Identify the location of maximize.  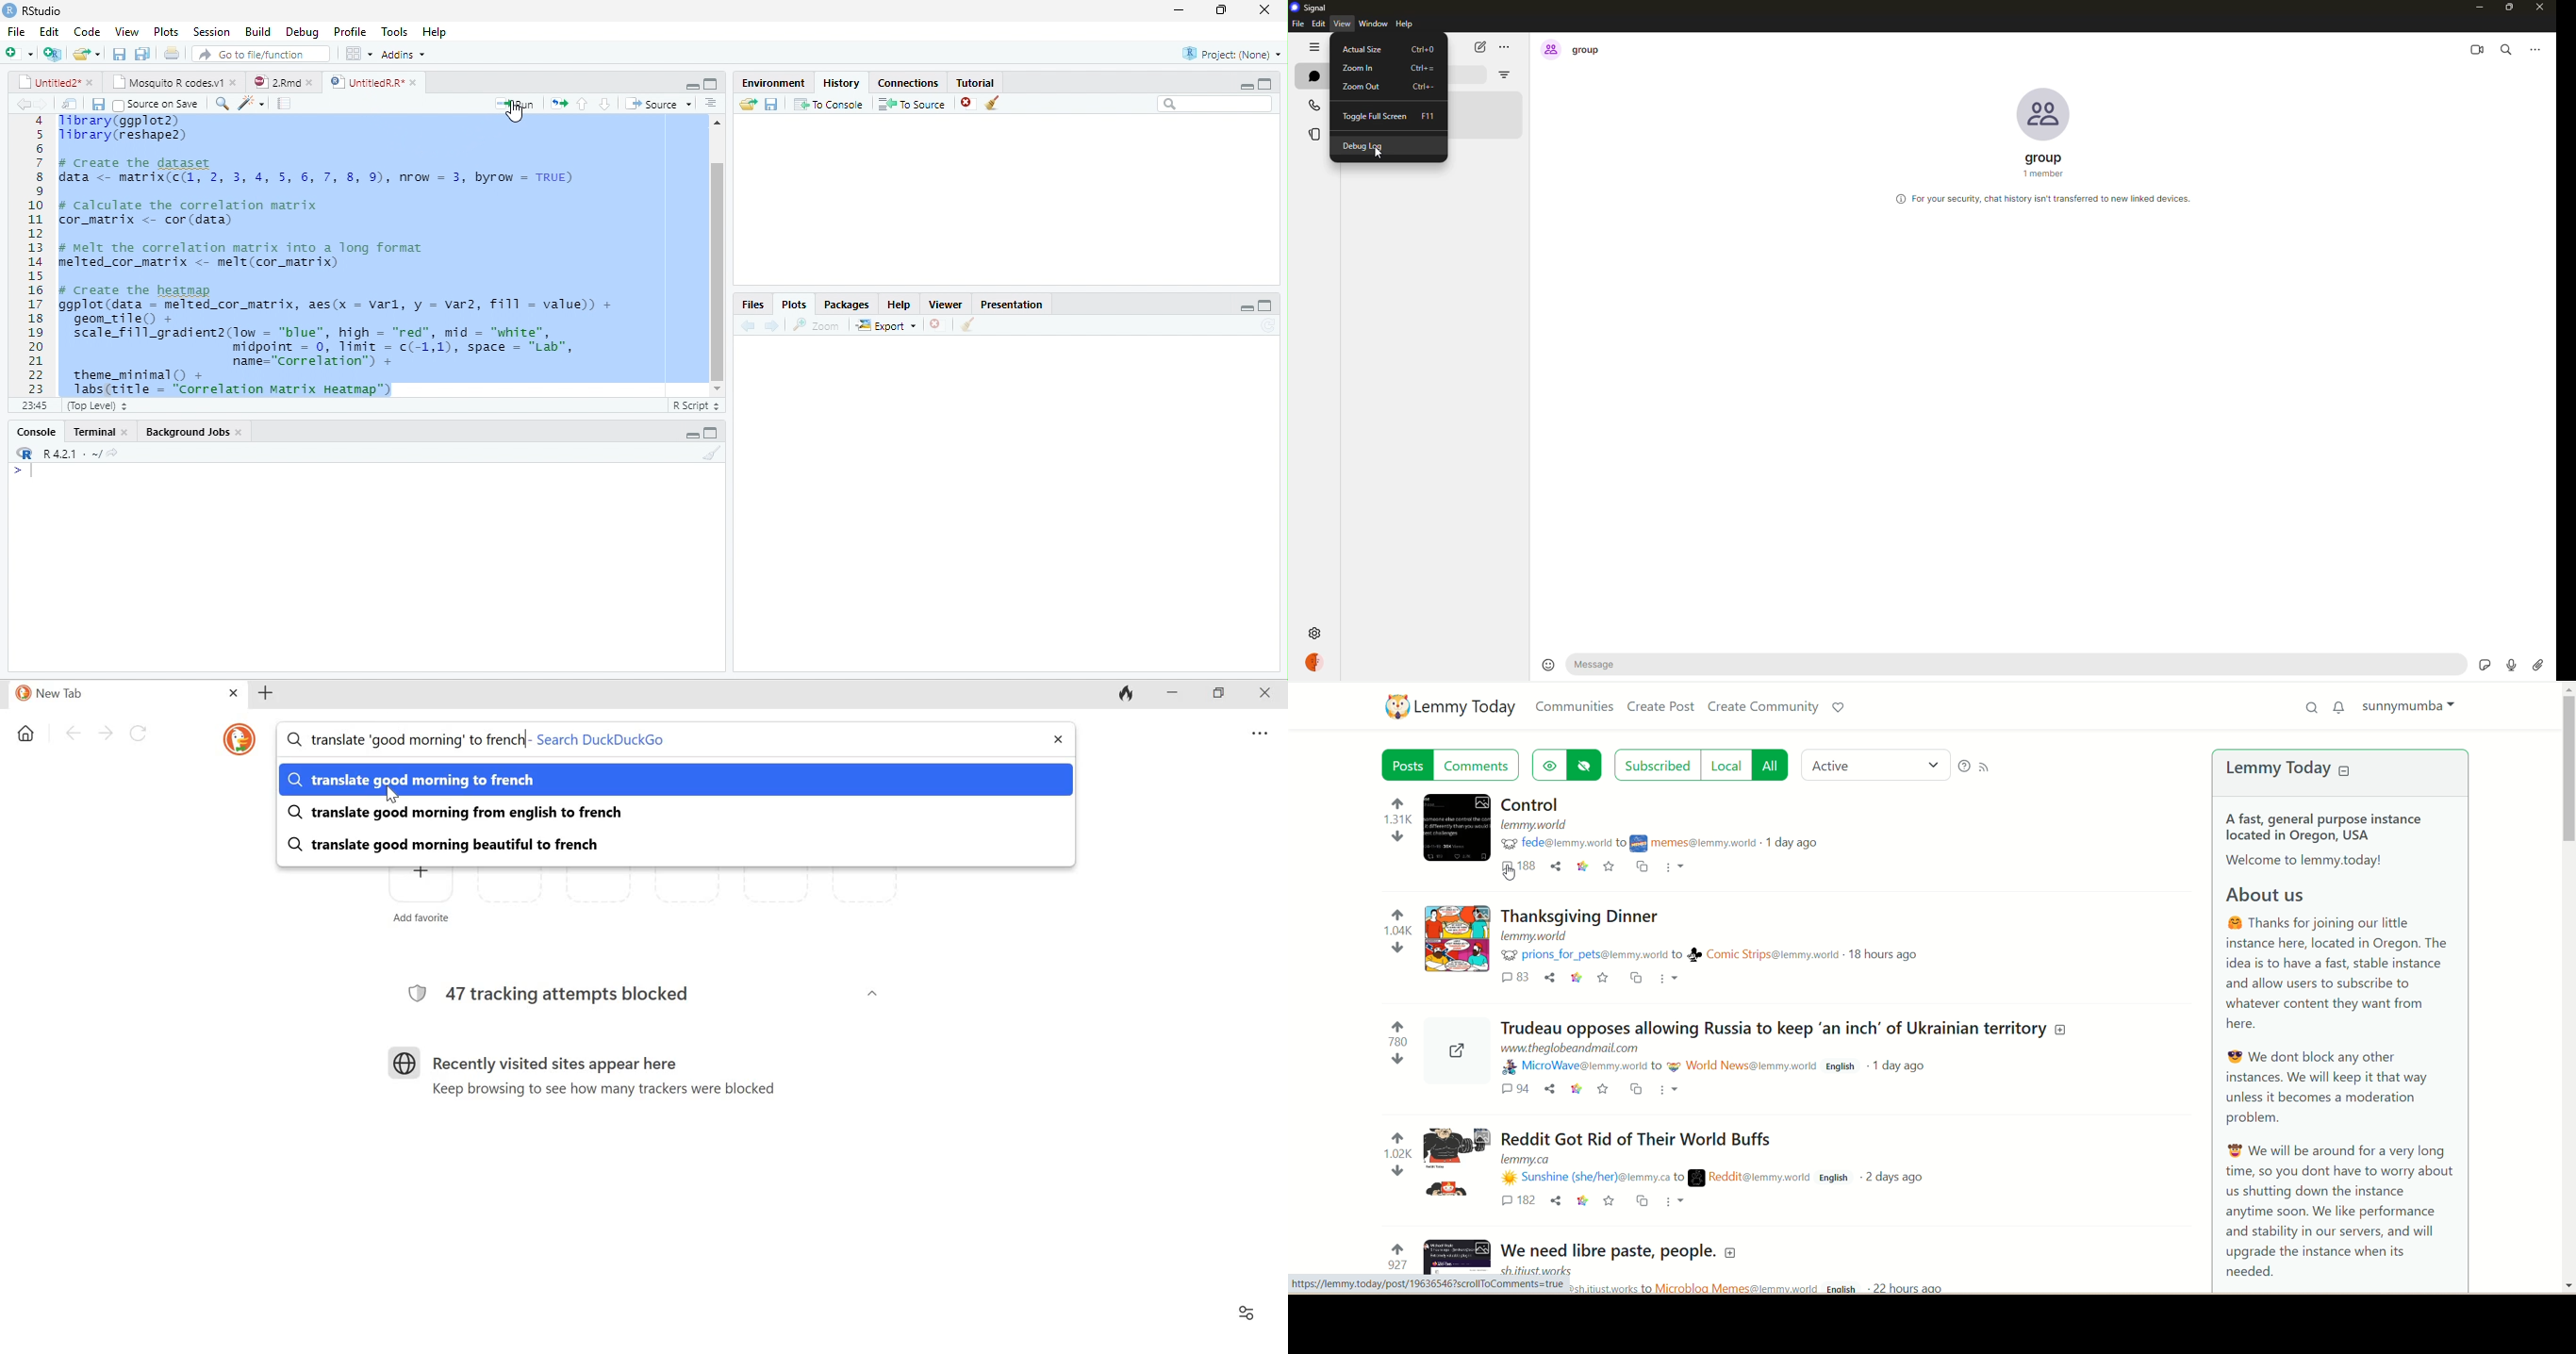
(710, 84).